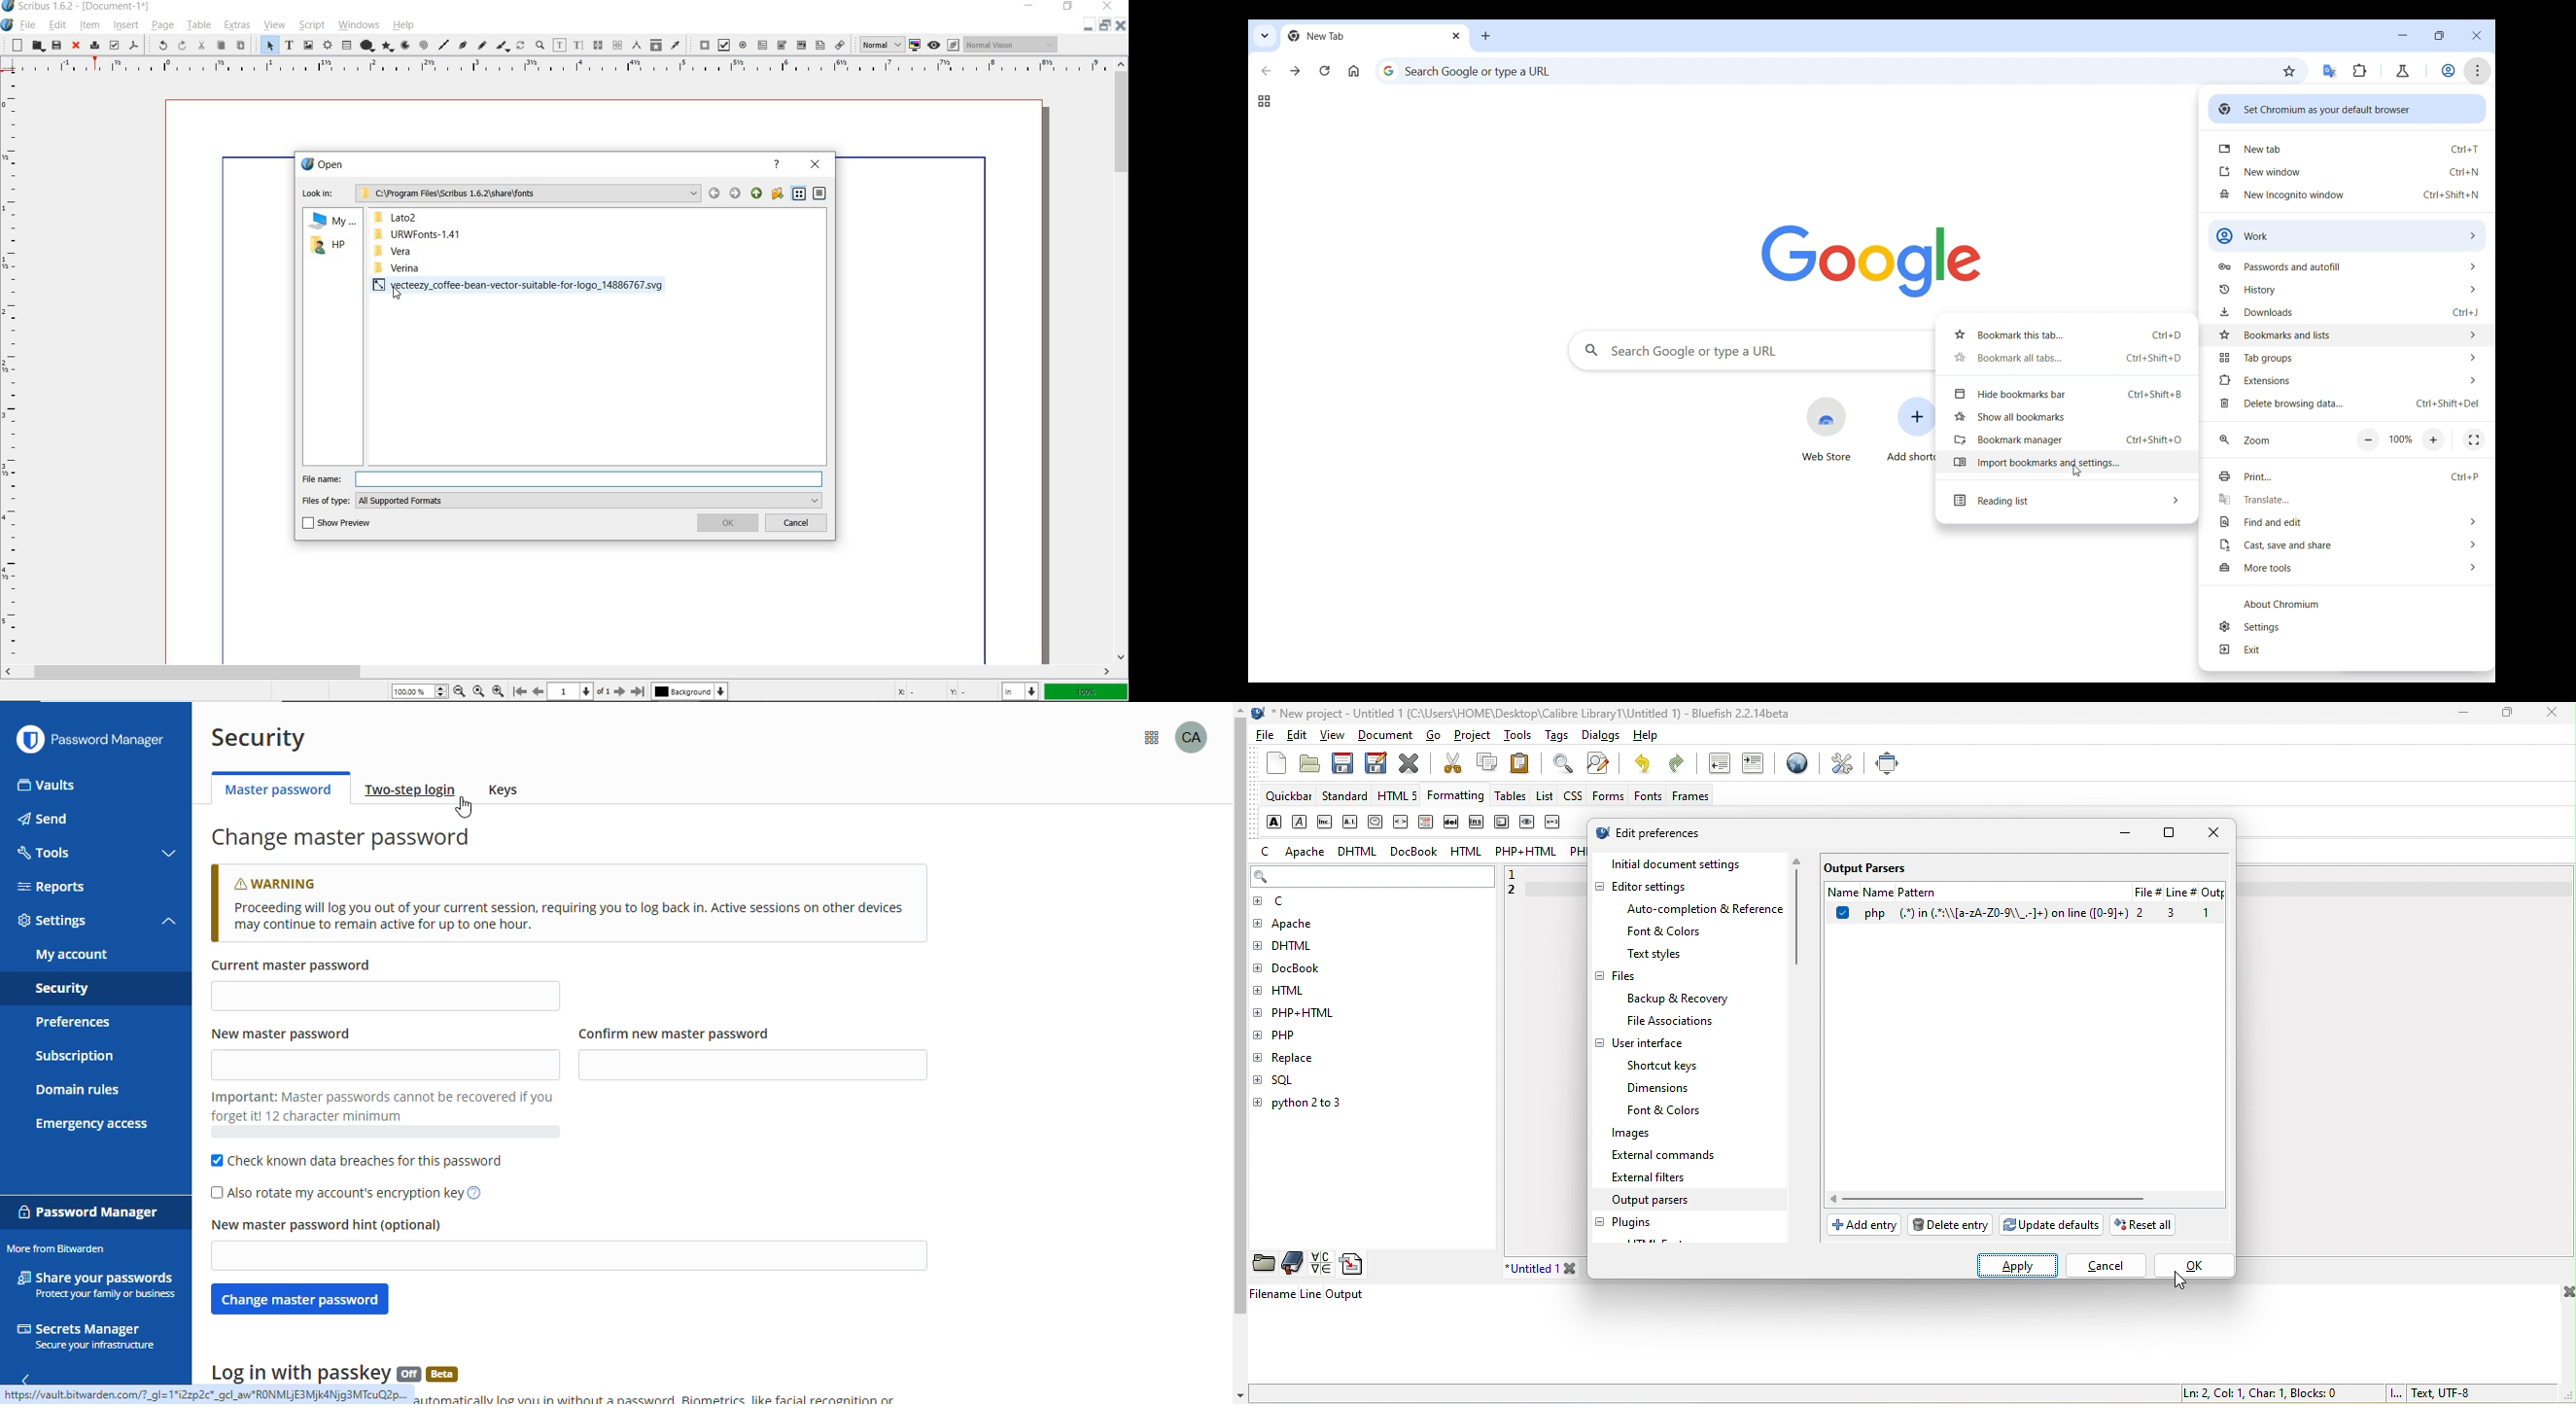 This screenshot has height=1428, width=2576. What do you see at coordinates (56, 46) in the screenshot?
I see `save` at bounding box center [56, 46].